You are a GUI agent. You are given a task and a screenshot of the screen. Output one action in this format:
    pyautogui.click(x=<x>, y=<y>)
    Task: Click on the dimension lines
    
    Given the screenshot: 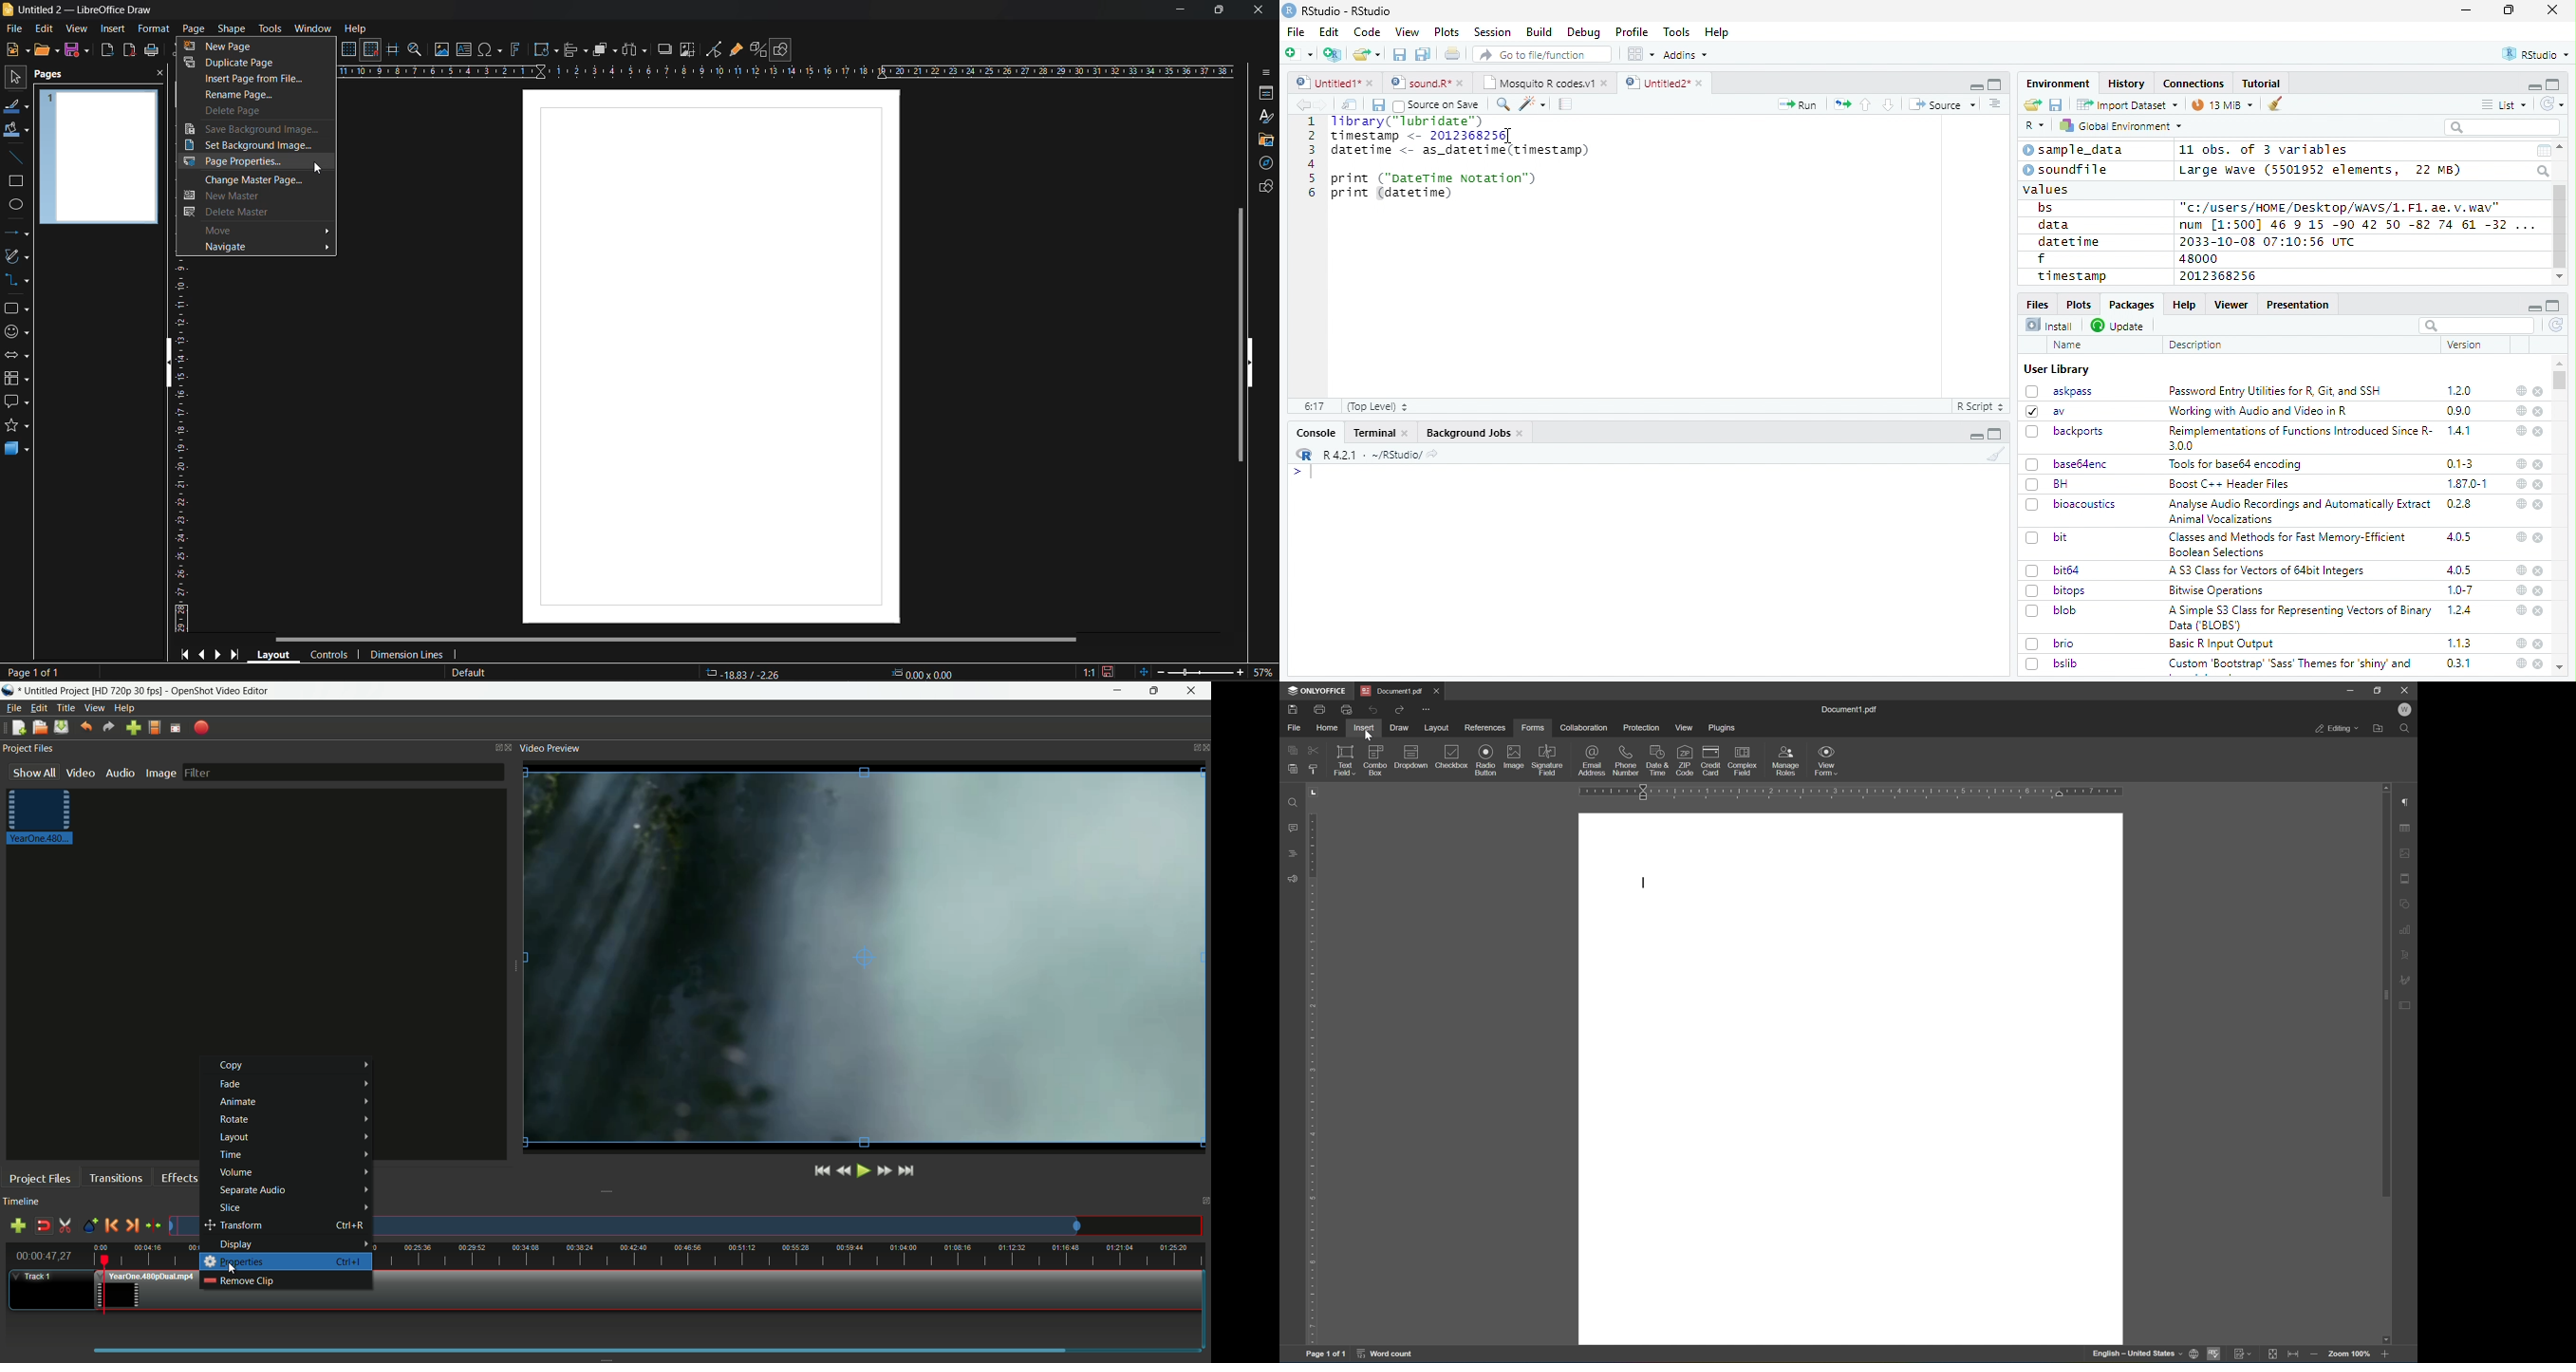 What is the action you would take?
    pyautogui.click(x=411, y=653)
    